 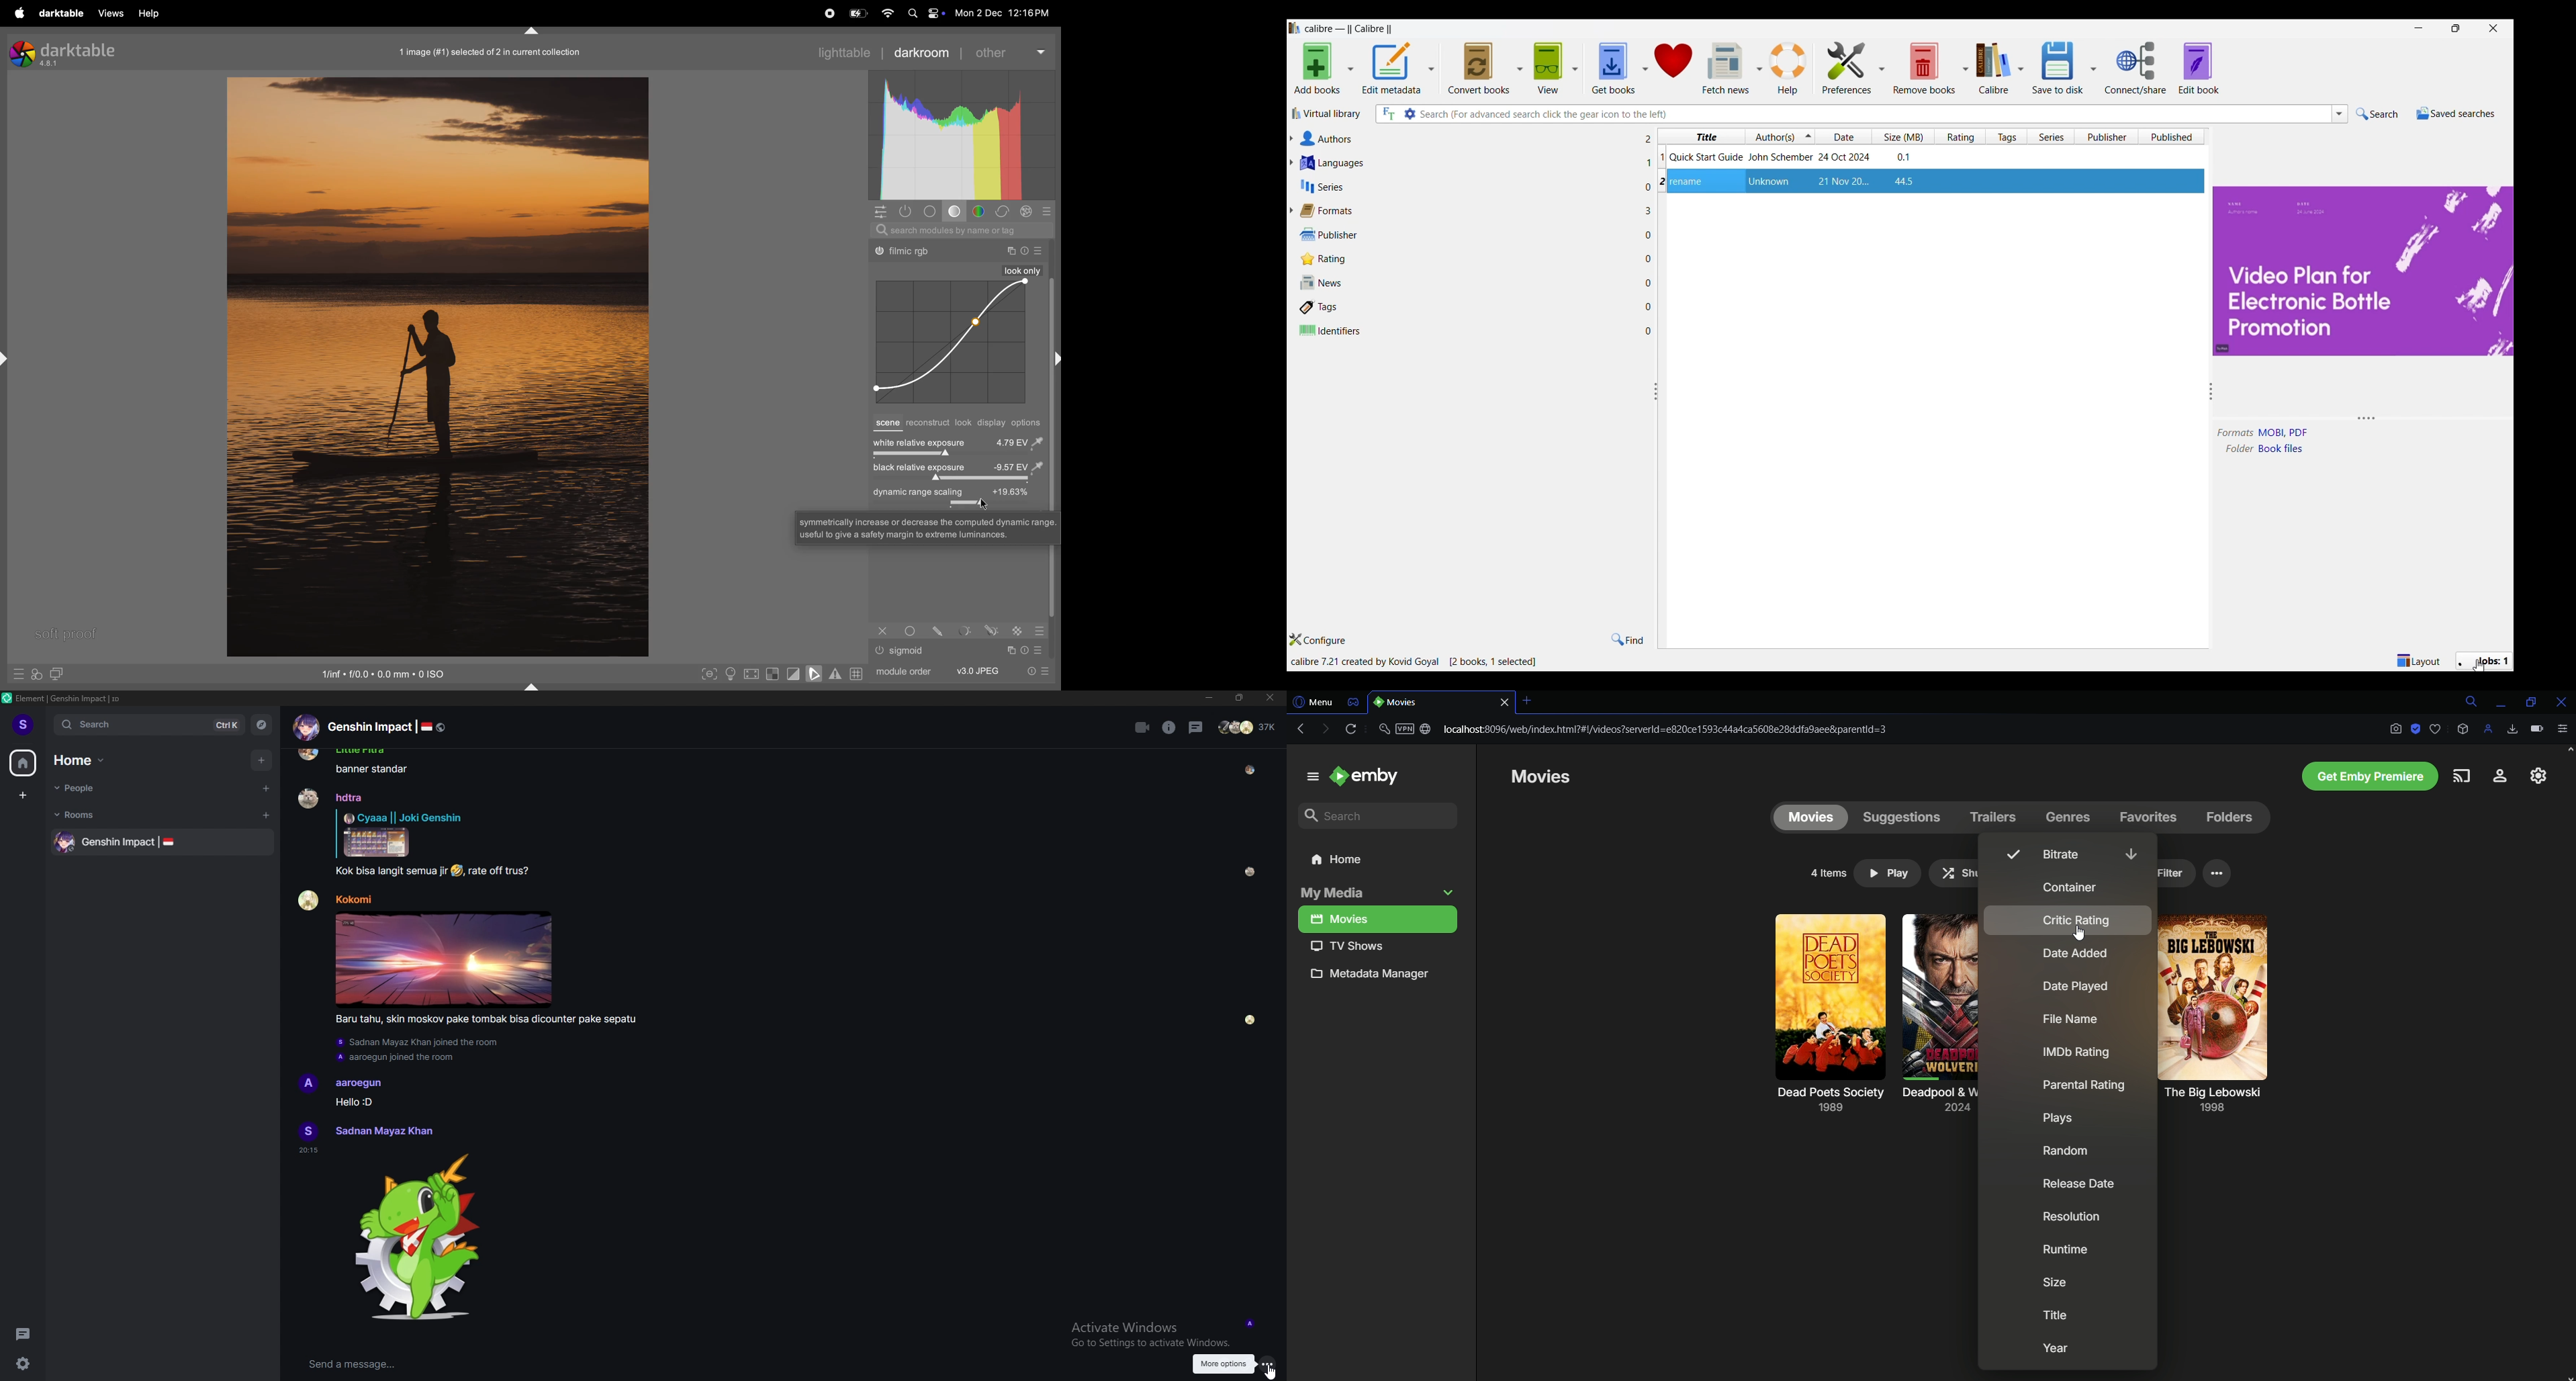 I want to click on Dead poets society, so click(x=1825, y=997).